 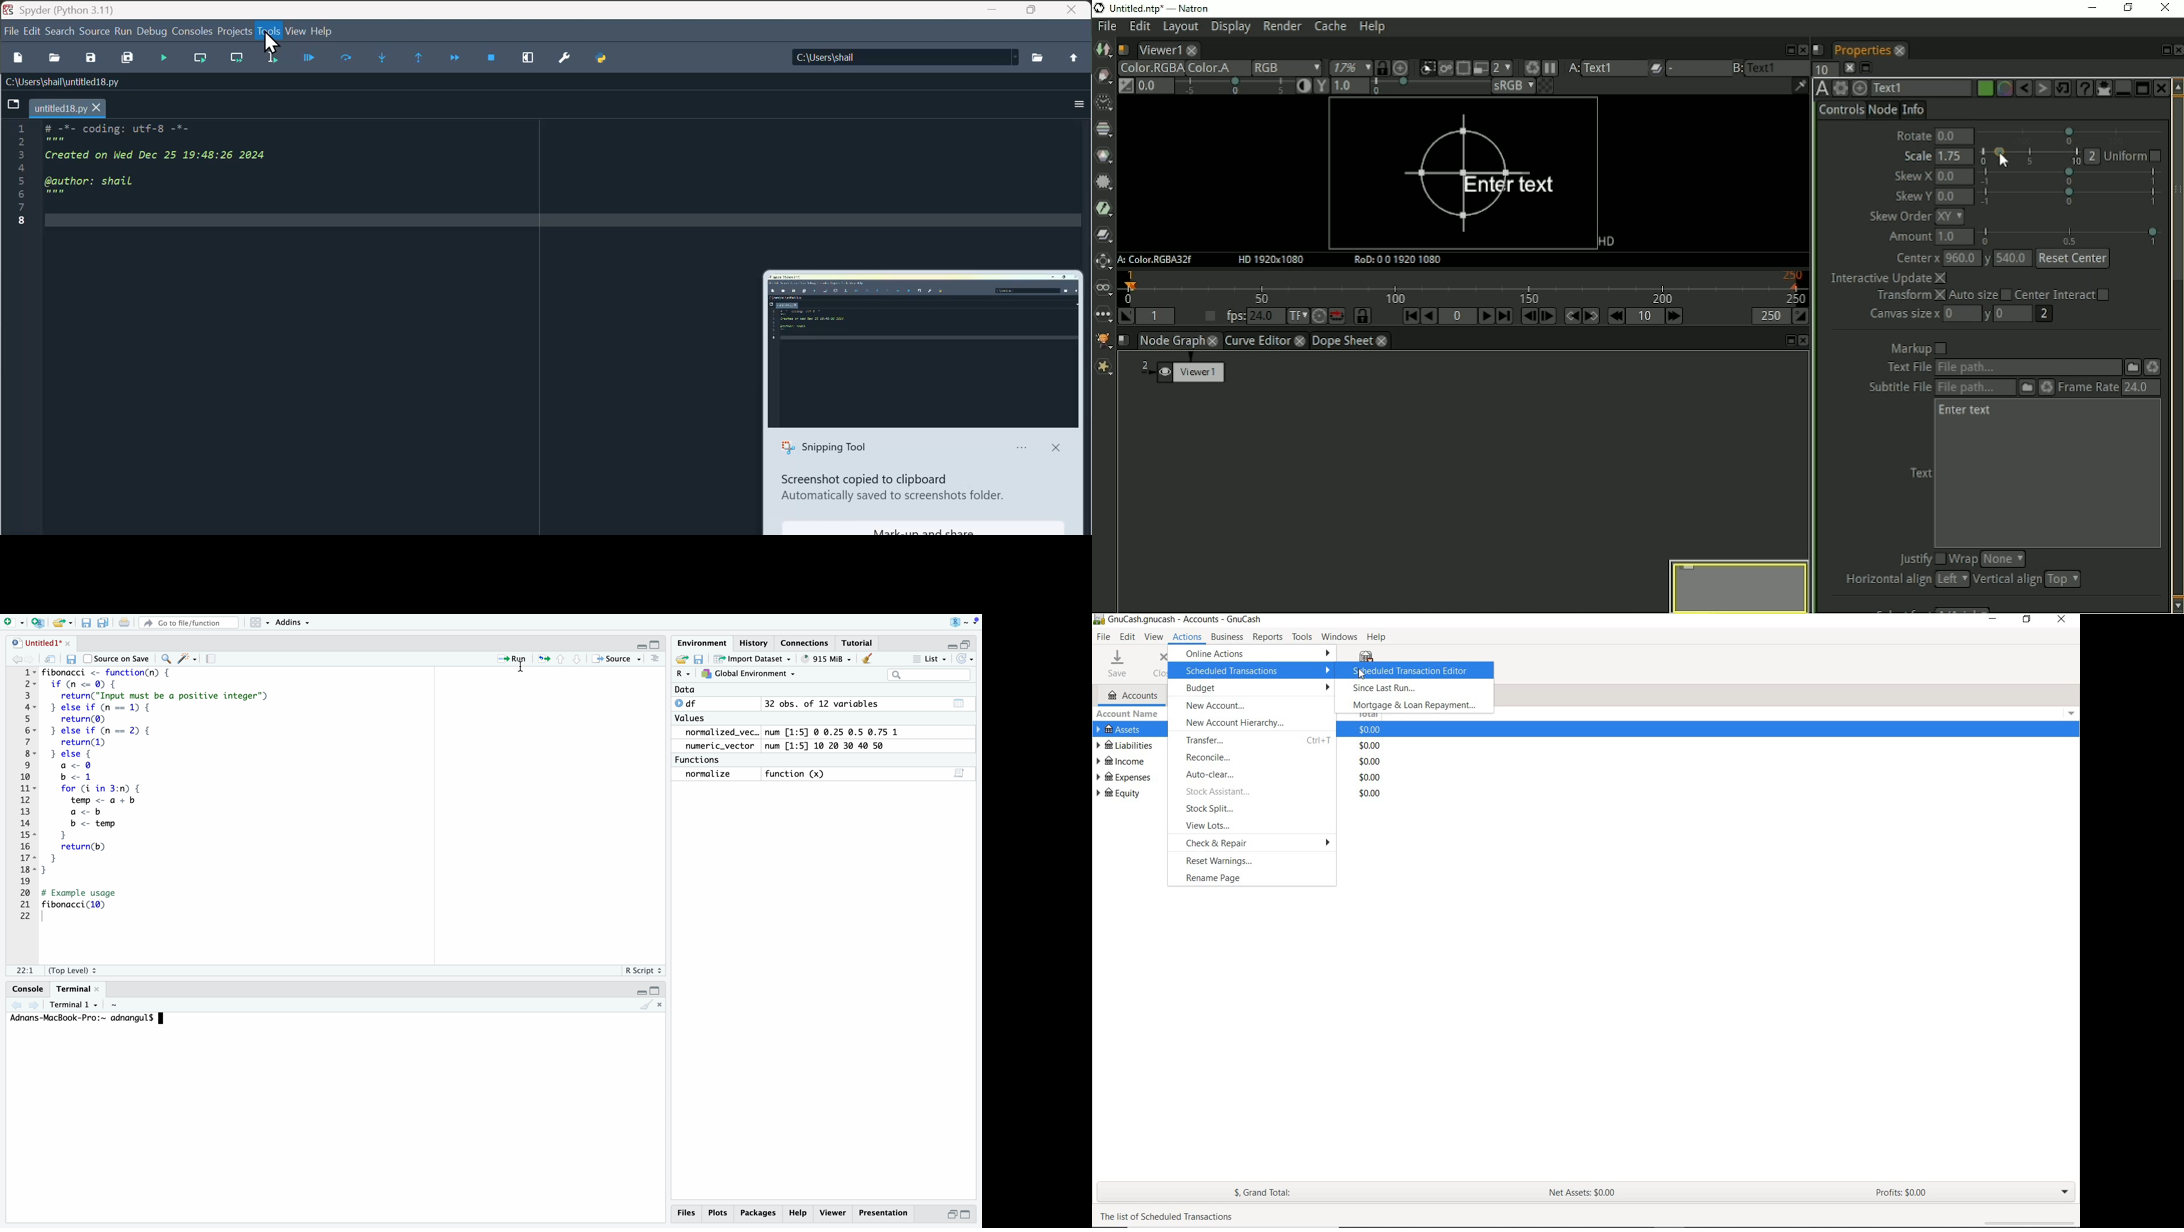 What do you see at coordinates (257, 622) in the screenshot?
I see `workspace panes` at bounding box center [257, 622].